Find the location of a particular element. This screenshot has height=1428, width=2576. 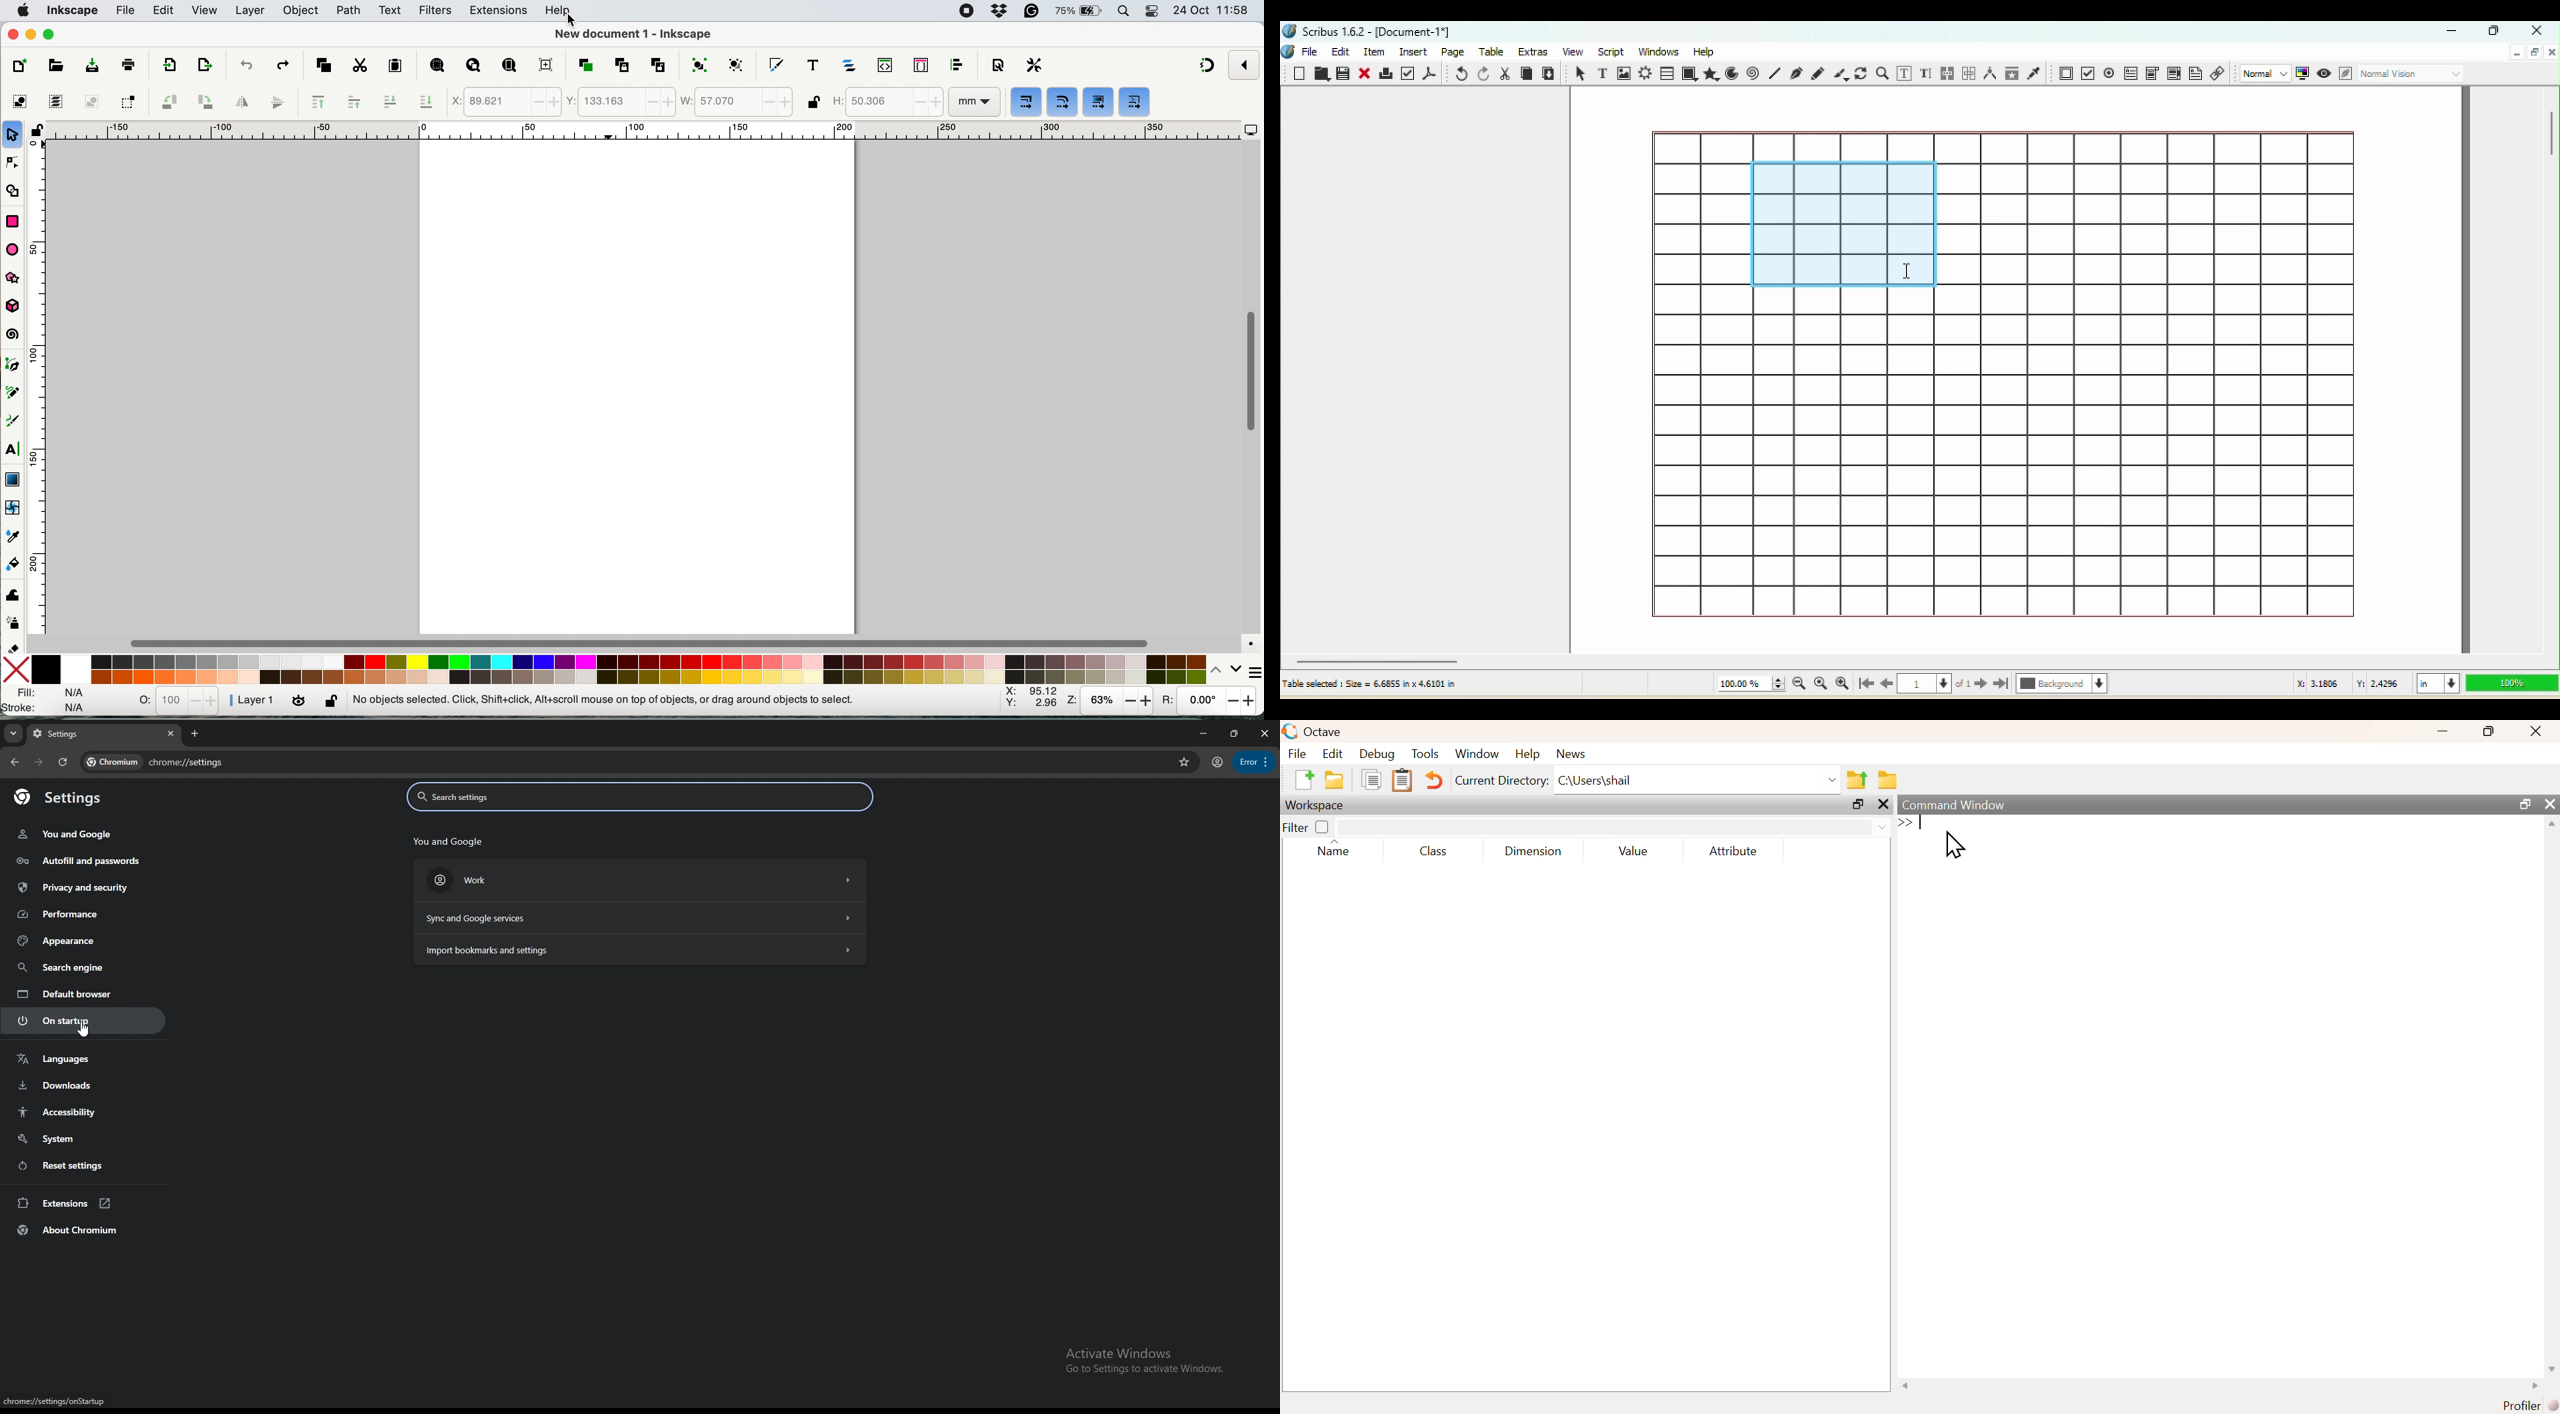

xml editor is located at coordinates (882, 65).